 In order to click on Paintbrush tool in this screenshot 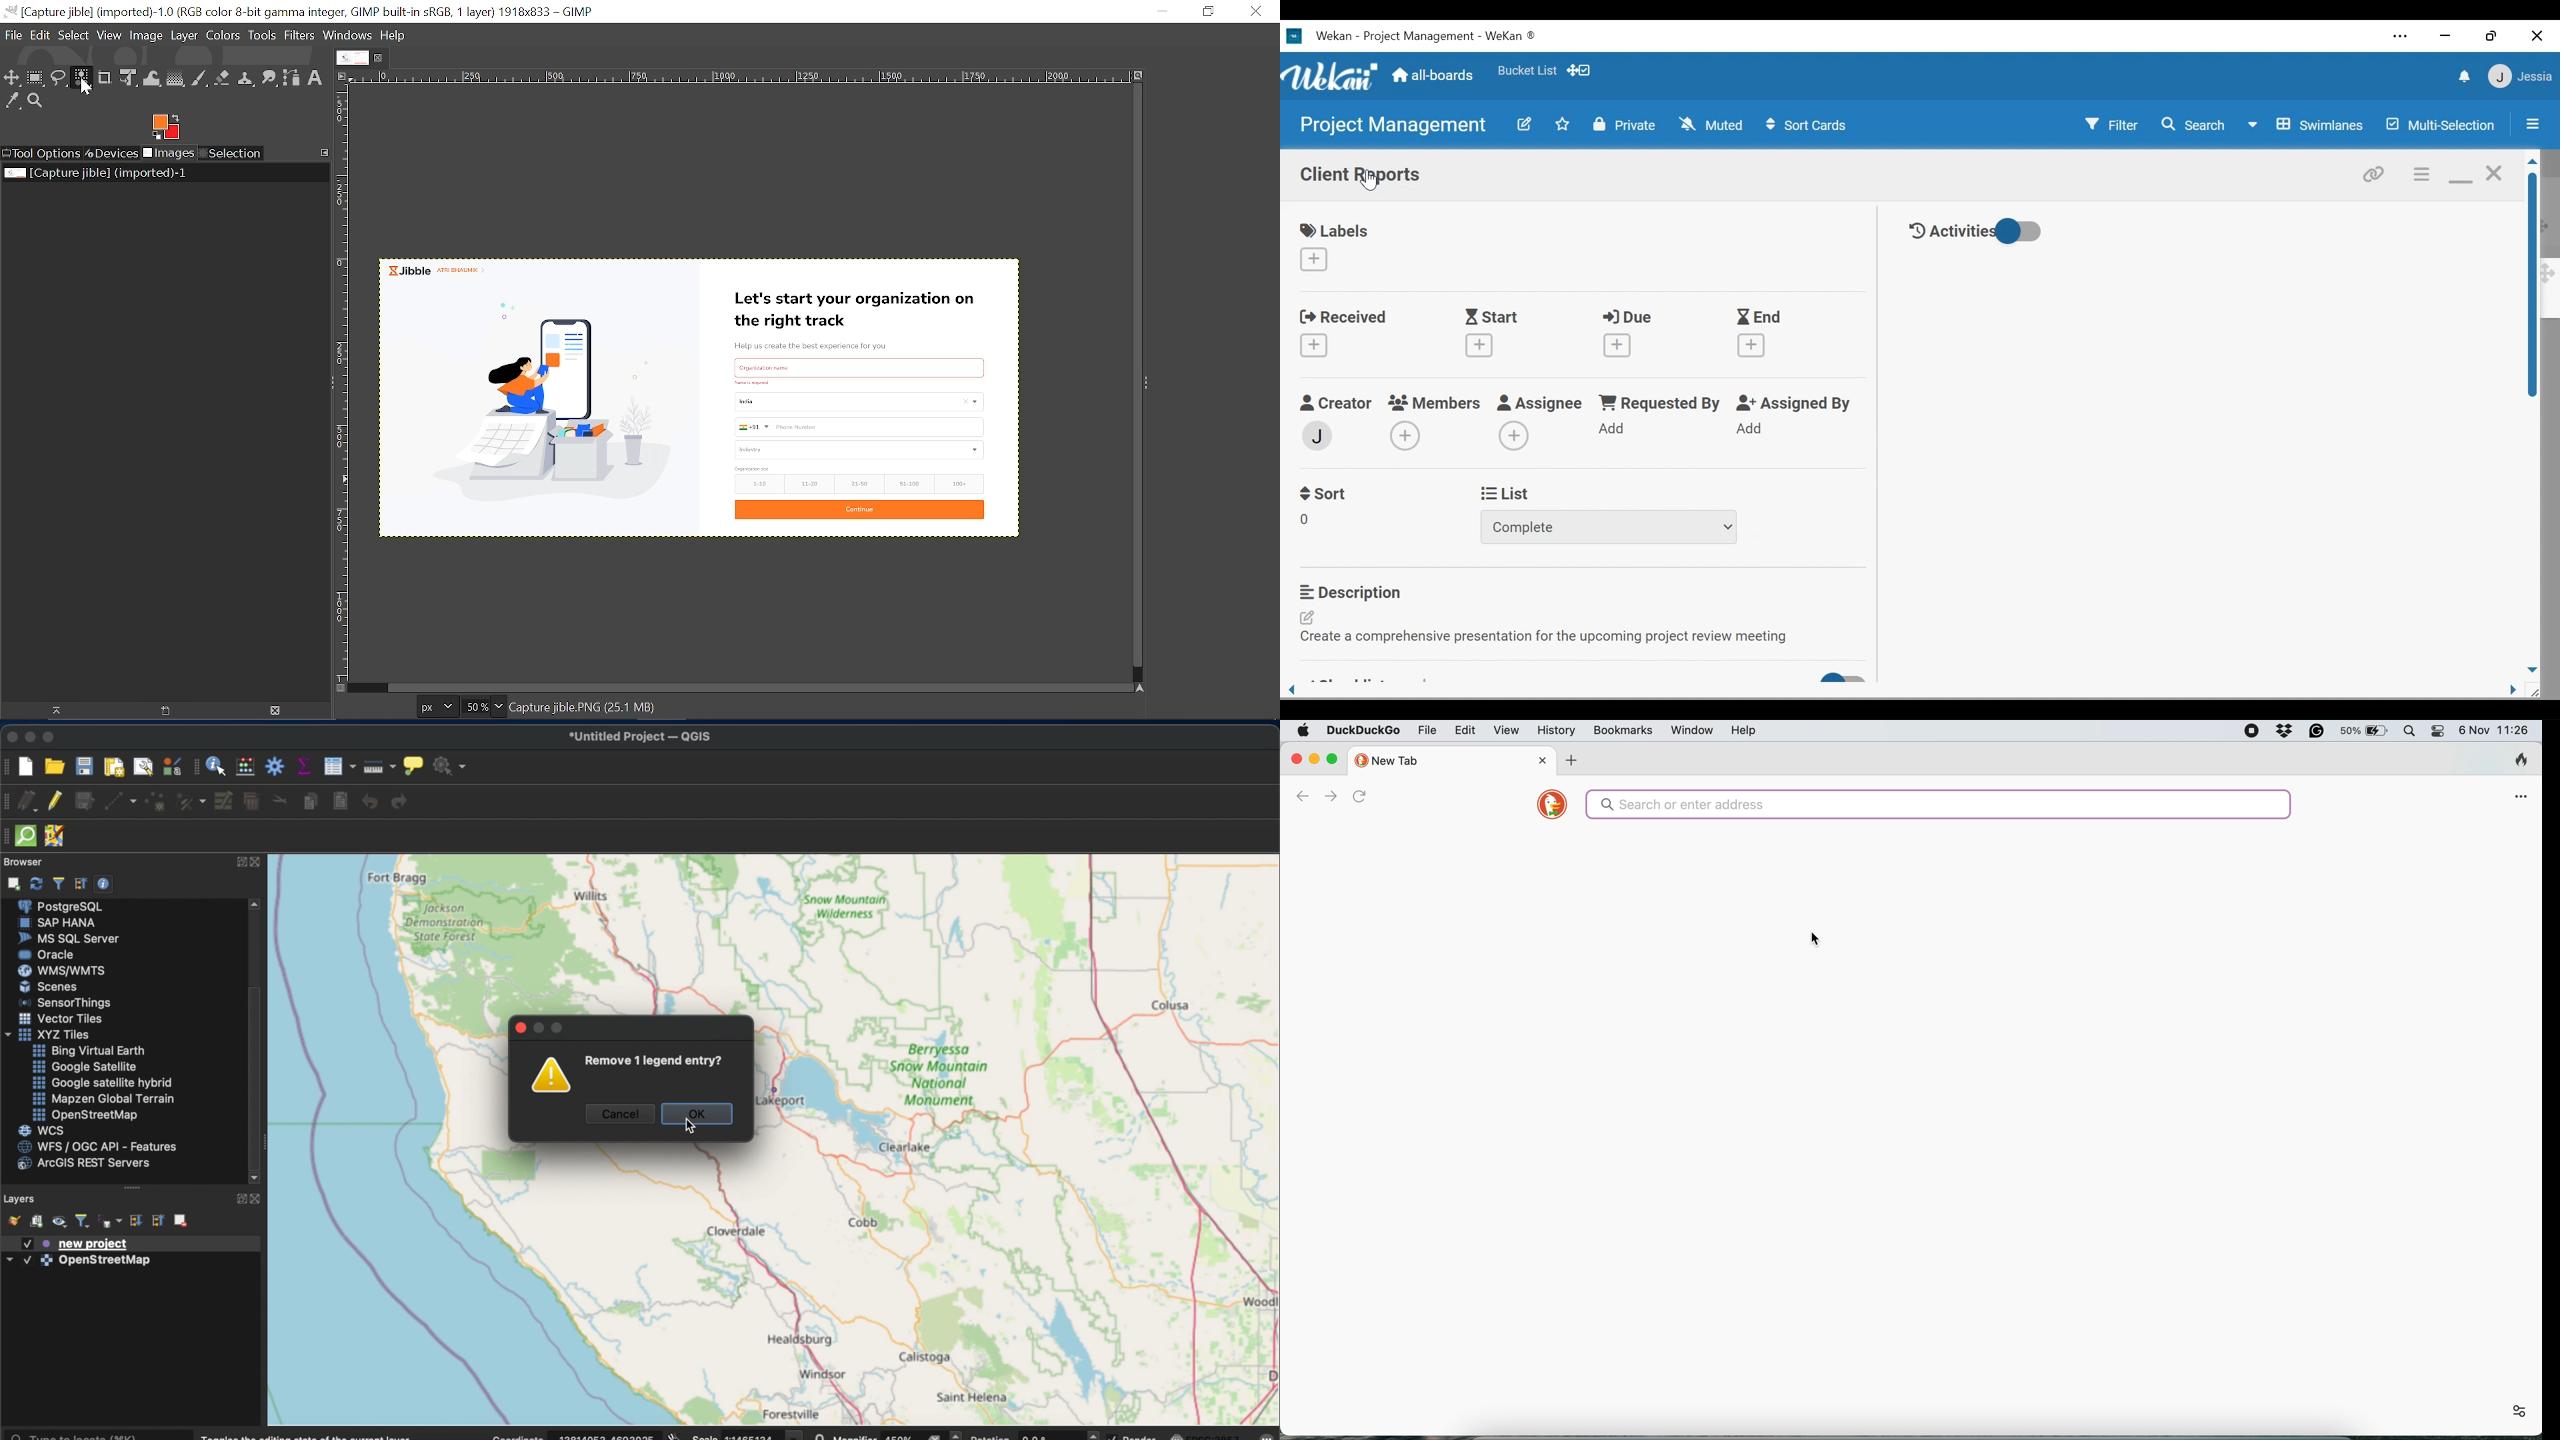, I will do `click(200, 79)`.